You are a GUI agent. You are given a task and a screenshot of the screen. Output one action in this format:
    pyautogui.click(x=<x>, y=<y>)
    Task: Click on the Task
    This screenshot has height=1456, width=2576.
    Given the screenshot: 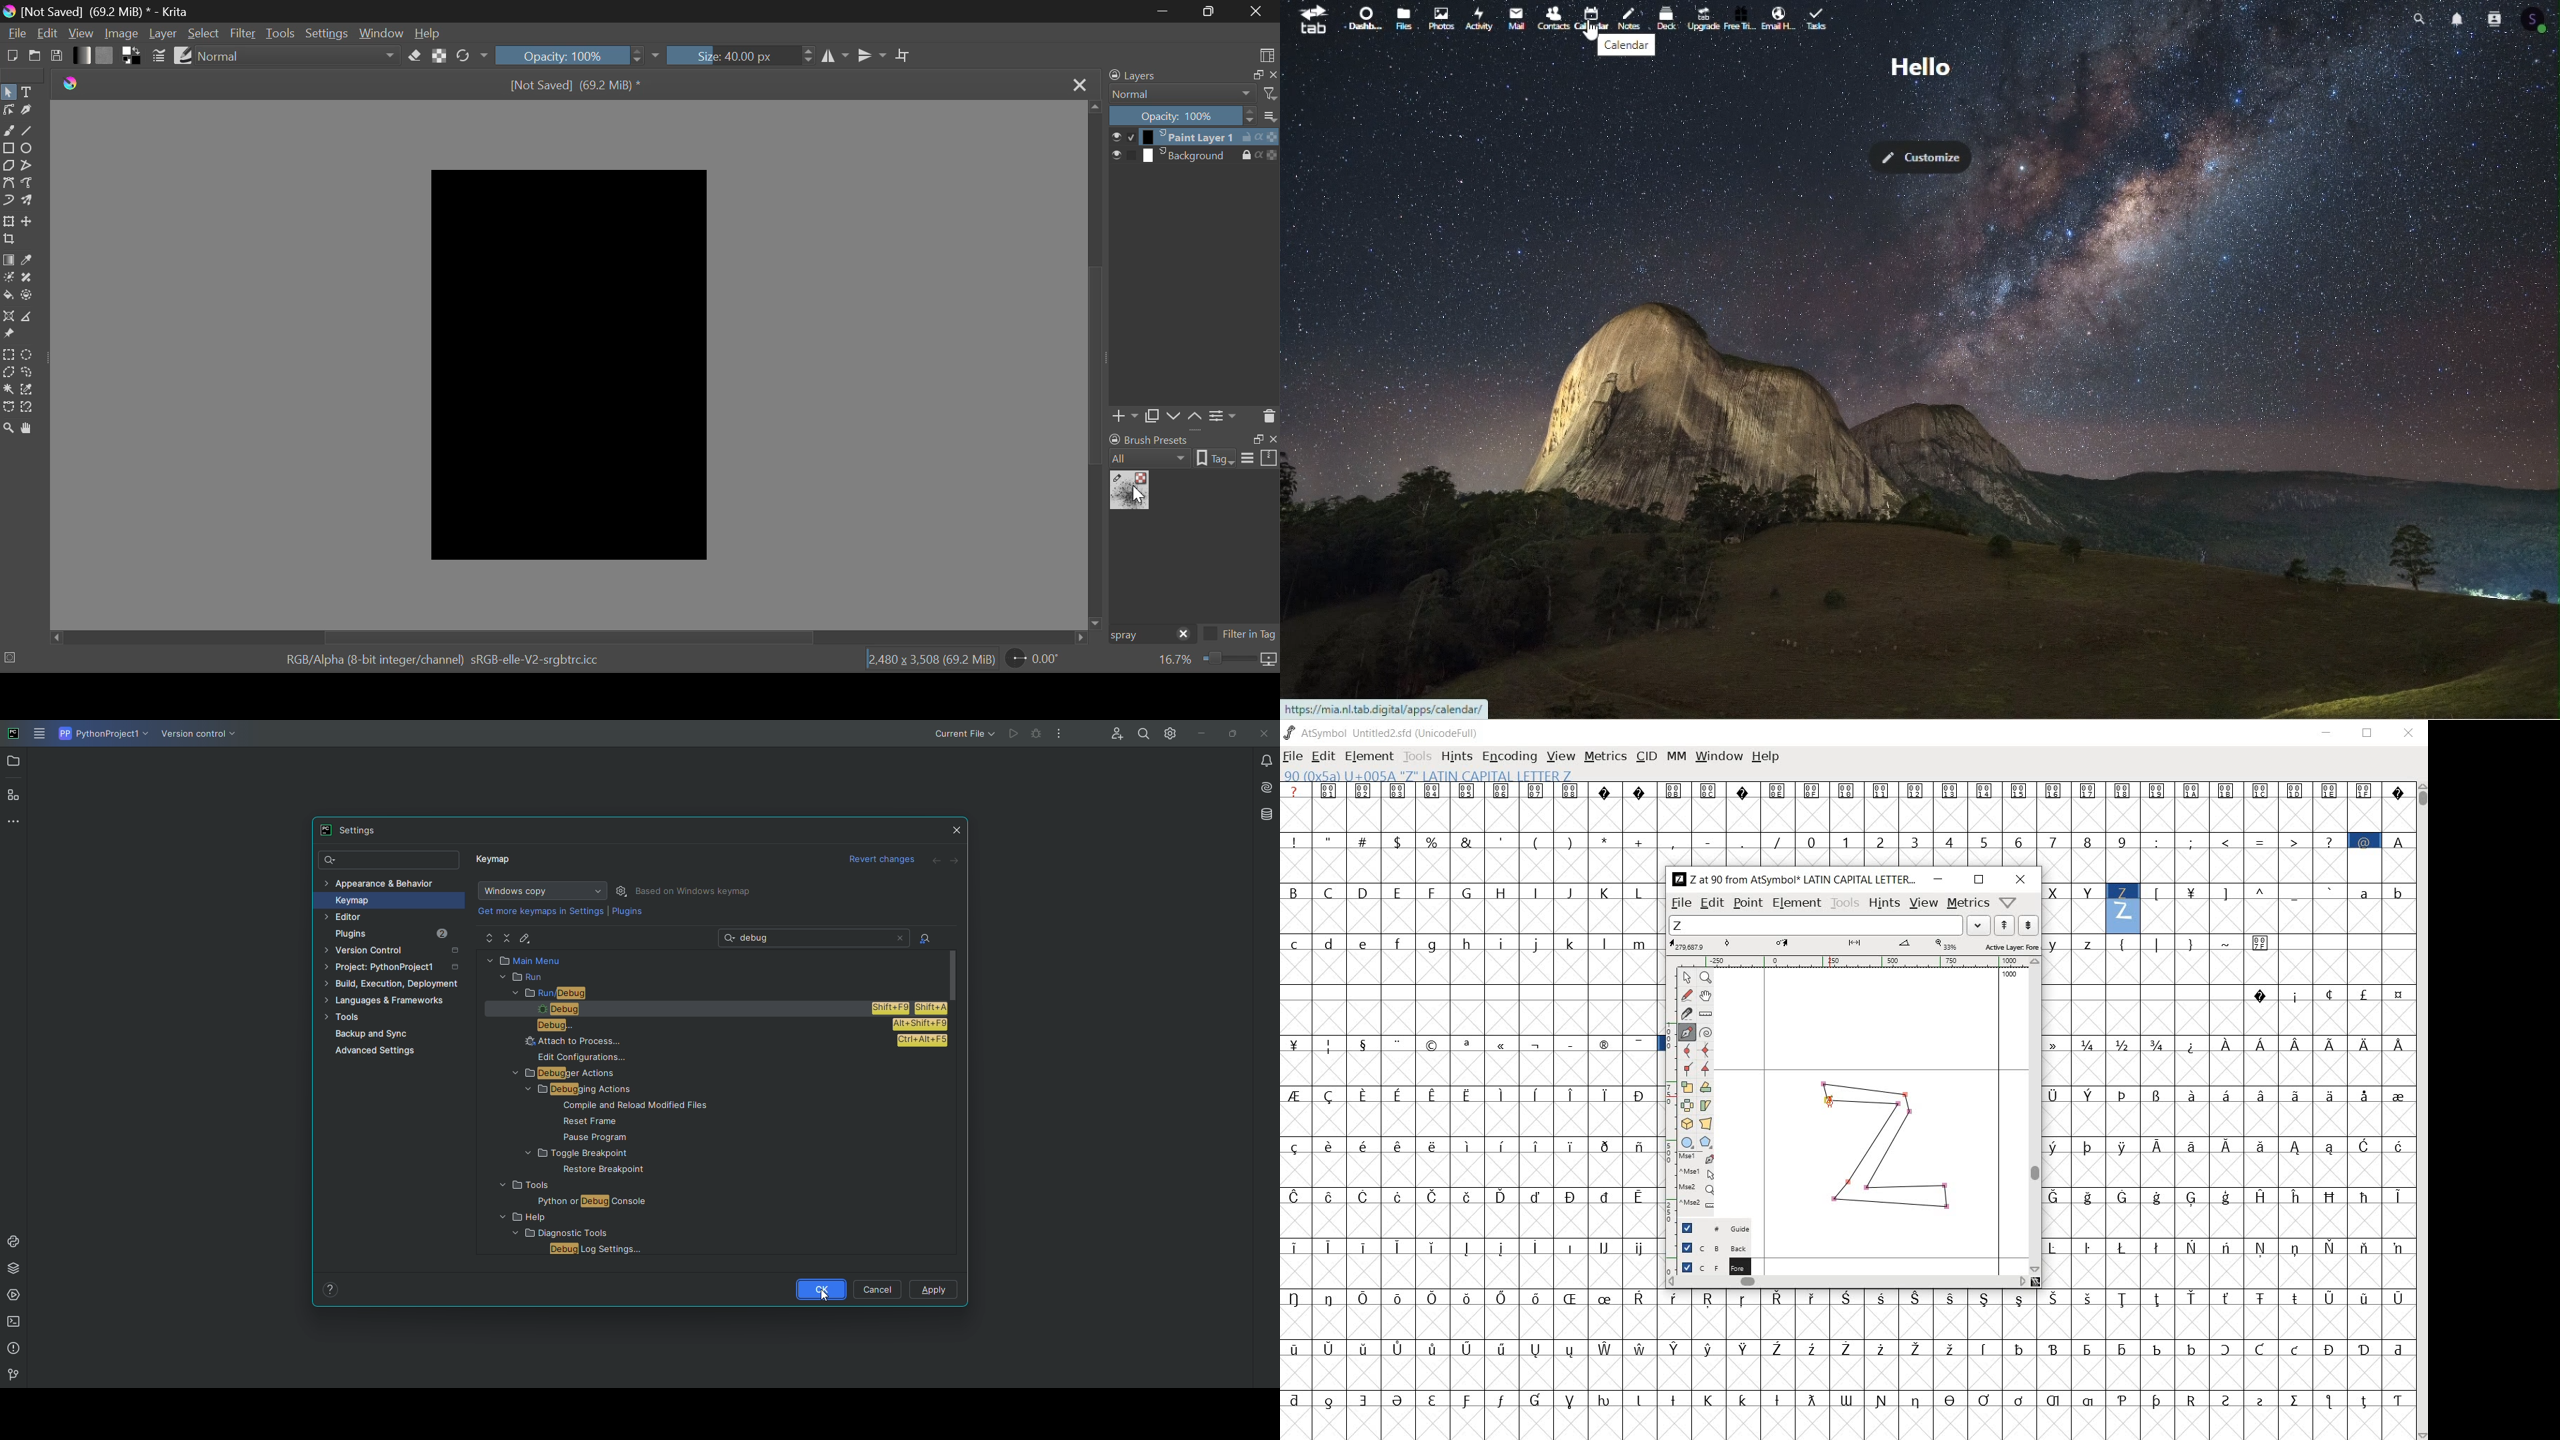 What is the action you would take?
    pyautogui.click(x=1821, y=16)
    